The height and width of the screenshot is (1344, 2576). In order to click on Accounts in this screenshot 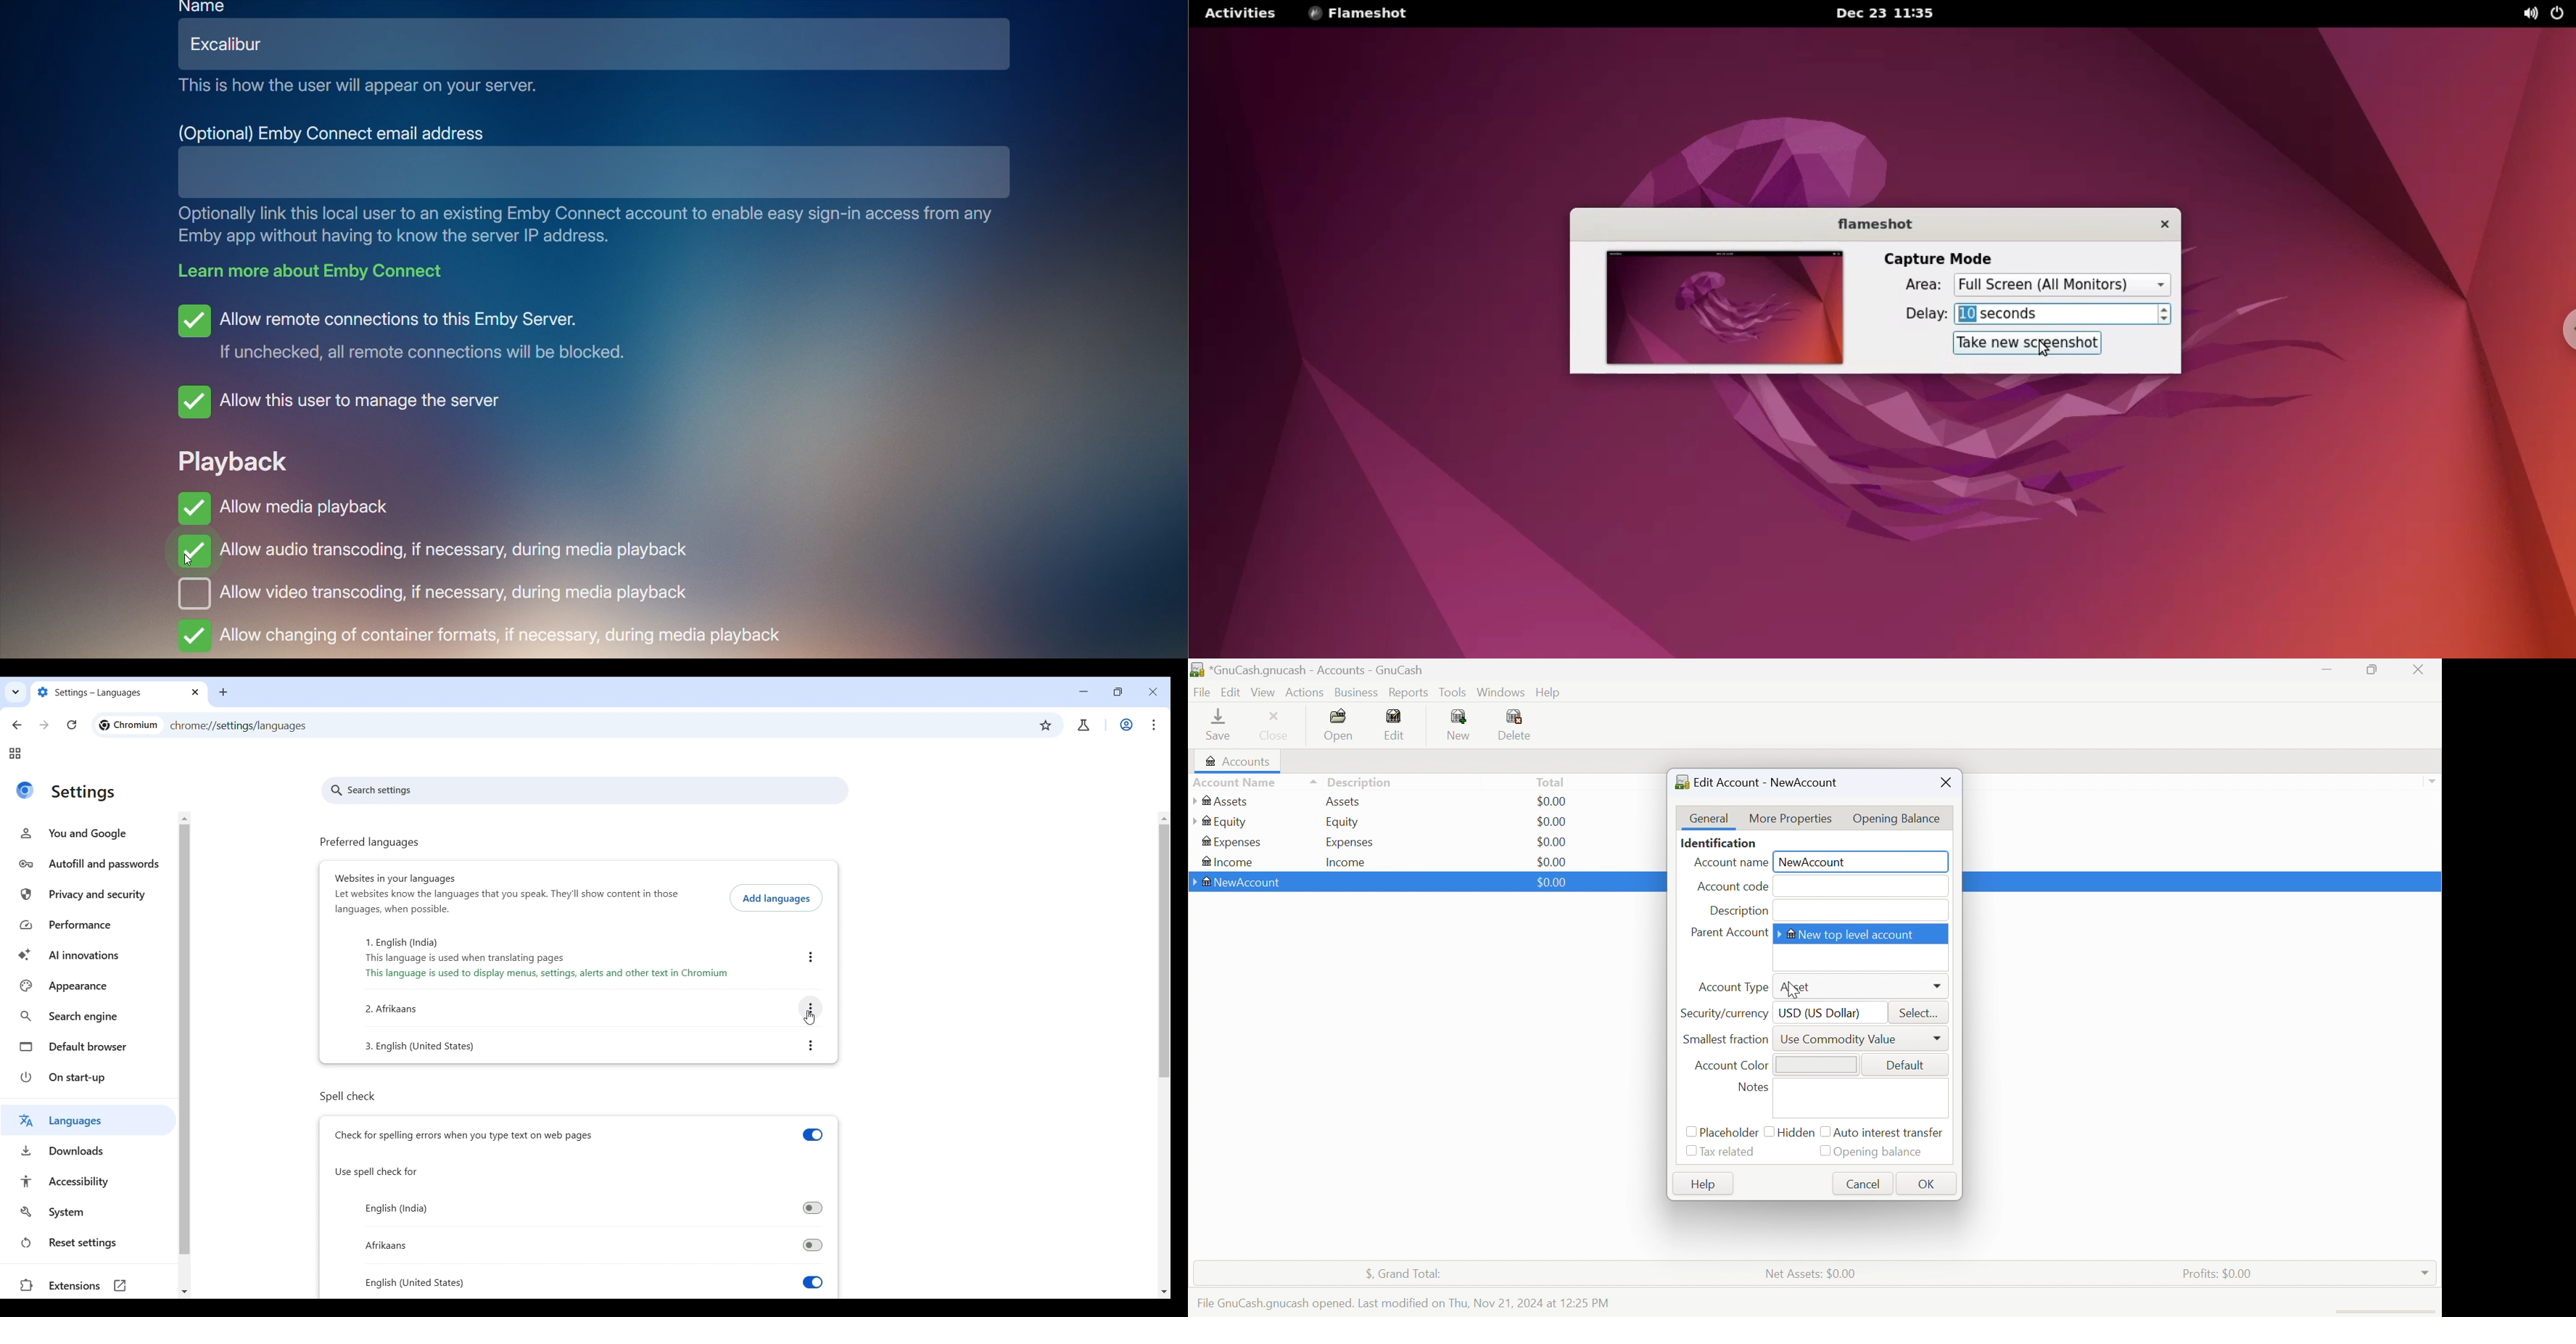, I will do `click(1236, 761)`.